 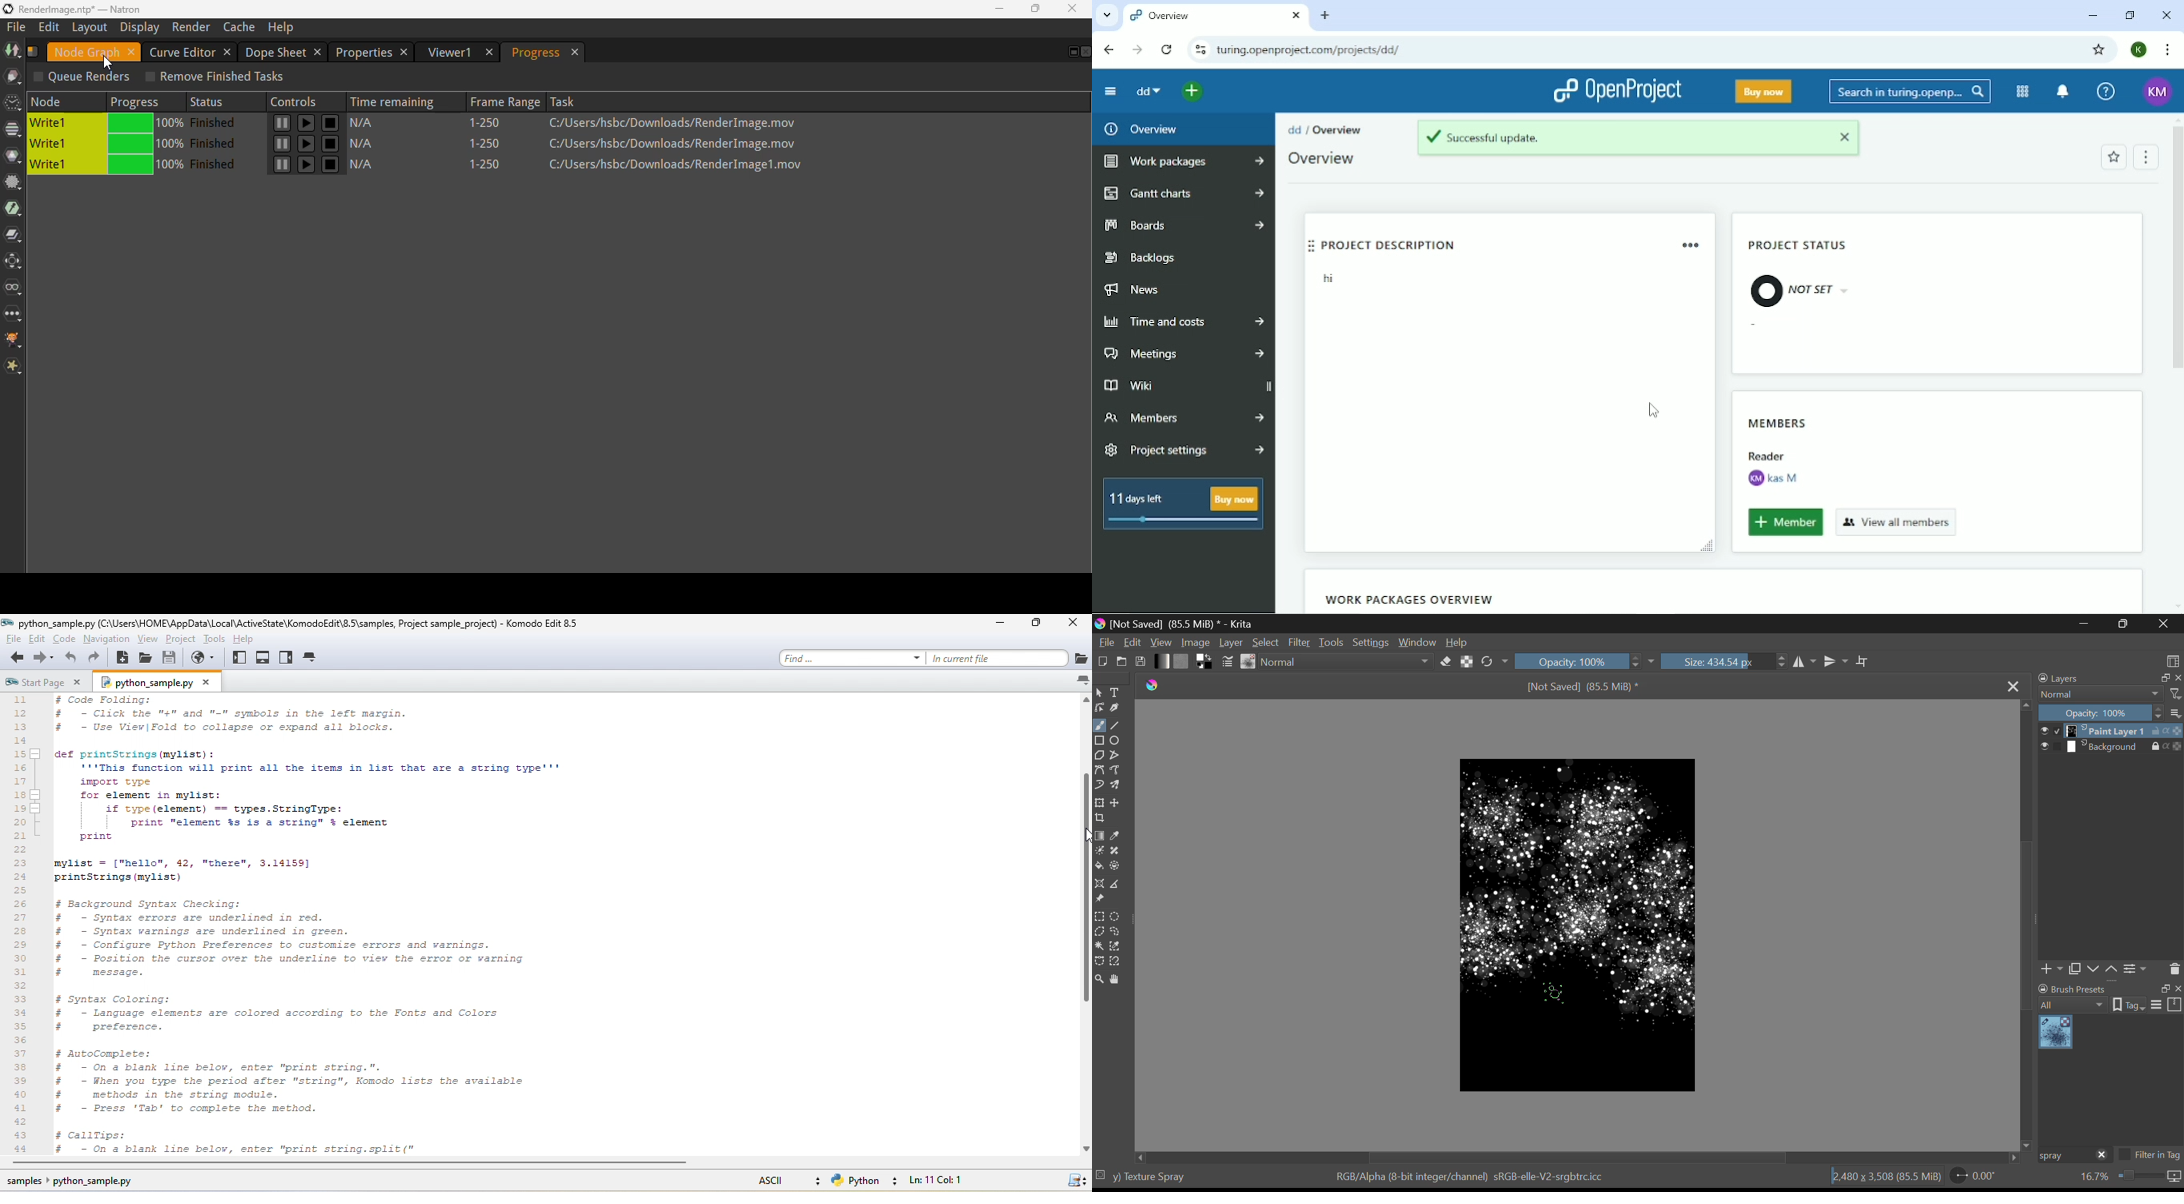 What do you see at coordinates (1887, 1176) in the screenshot?
I see `12,480 x 3,508 (69.2 MiB)` at bounding box center [1887, 1176].